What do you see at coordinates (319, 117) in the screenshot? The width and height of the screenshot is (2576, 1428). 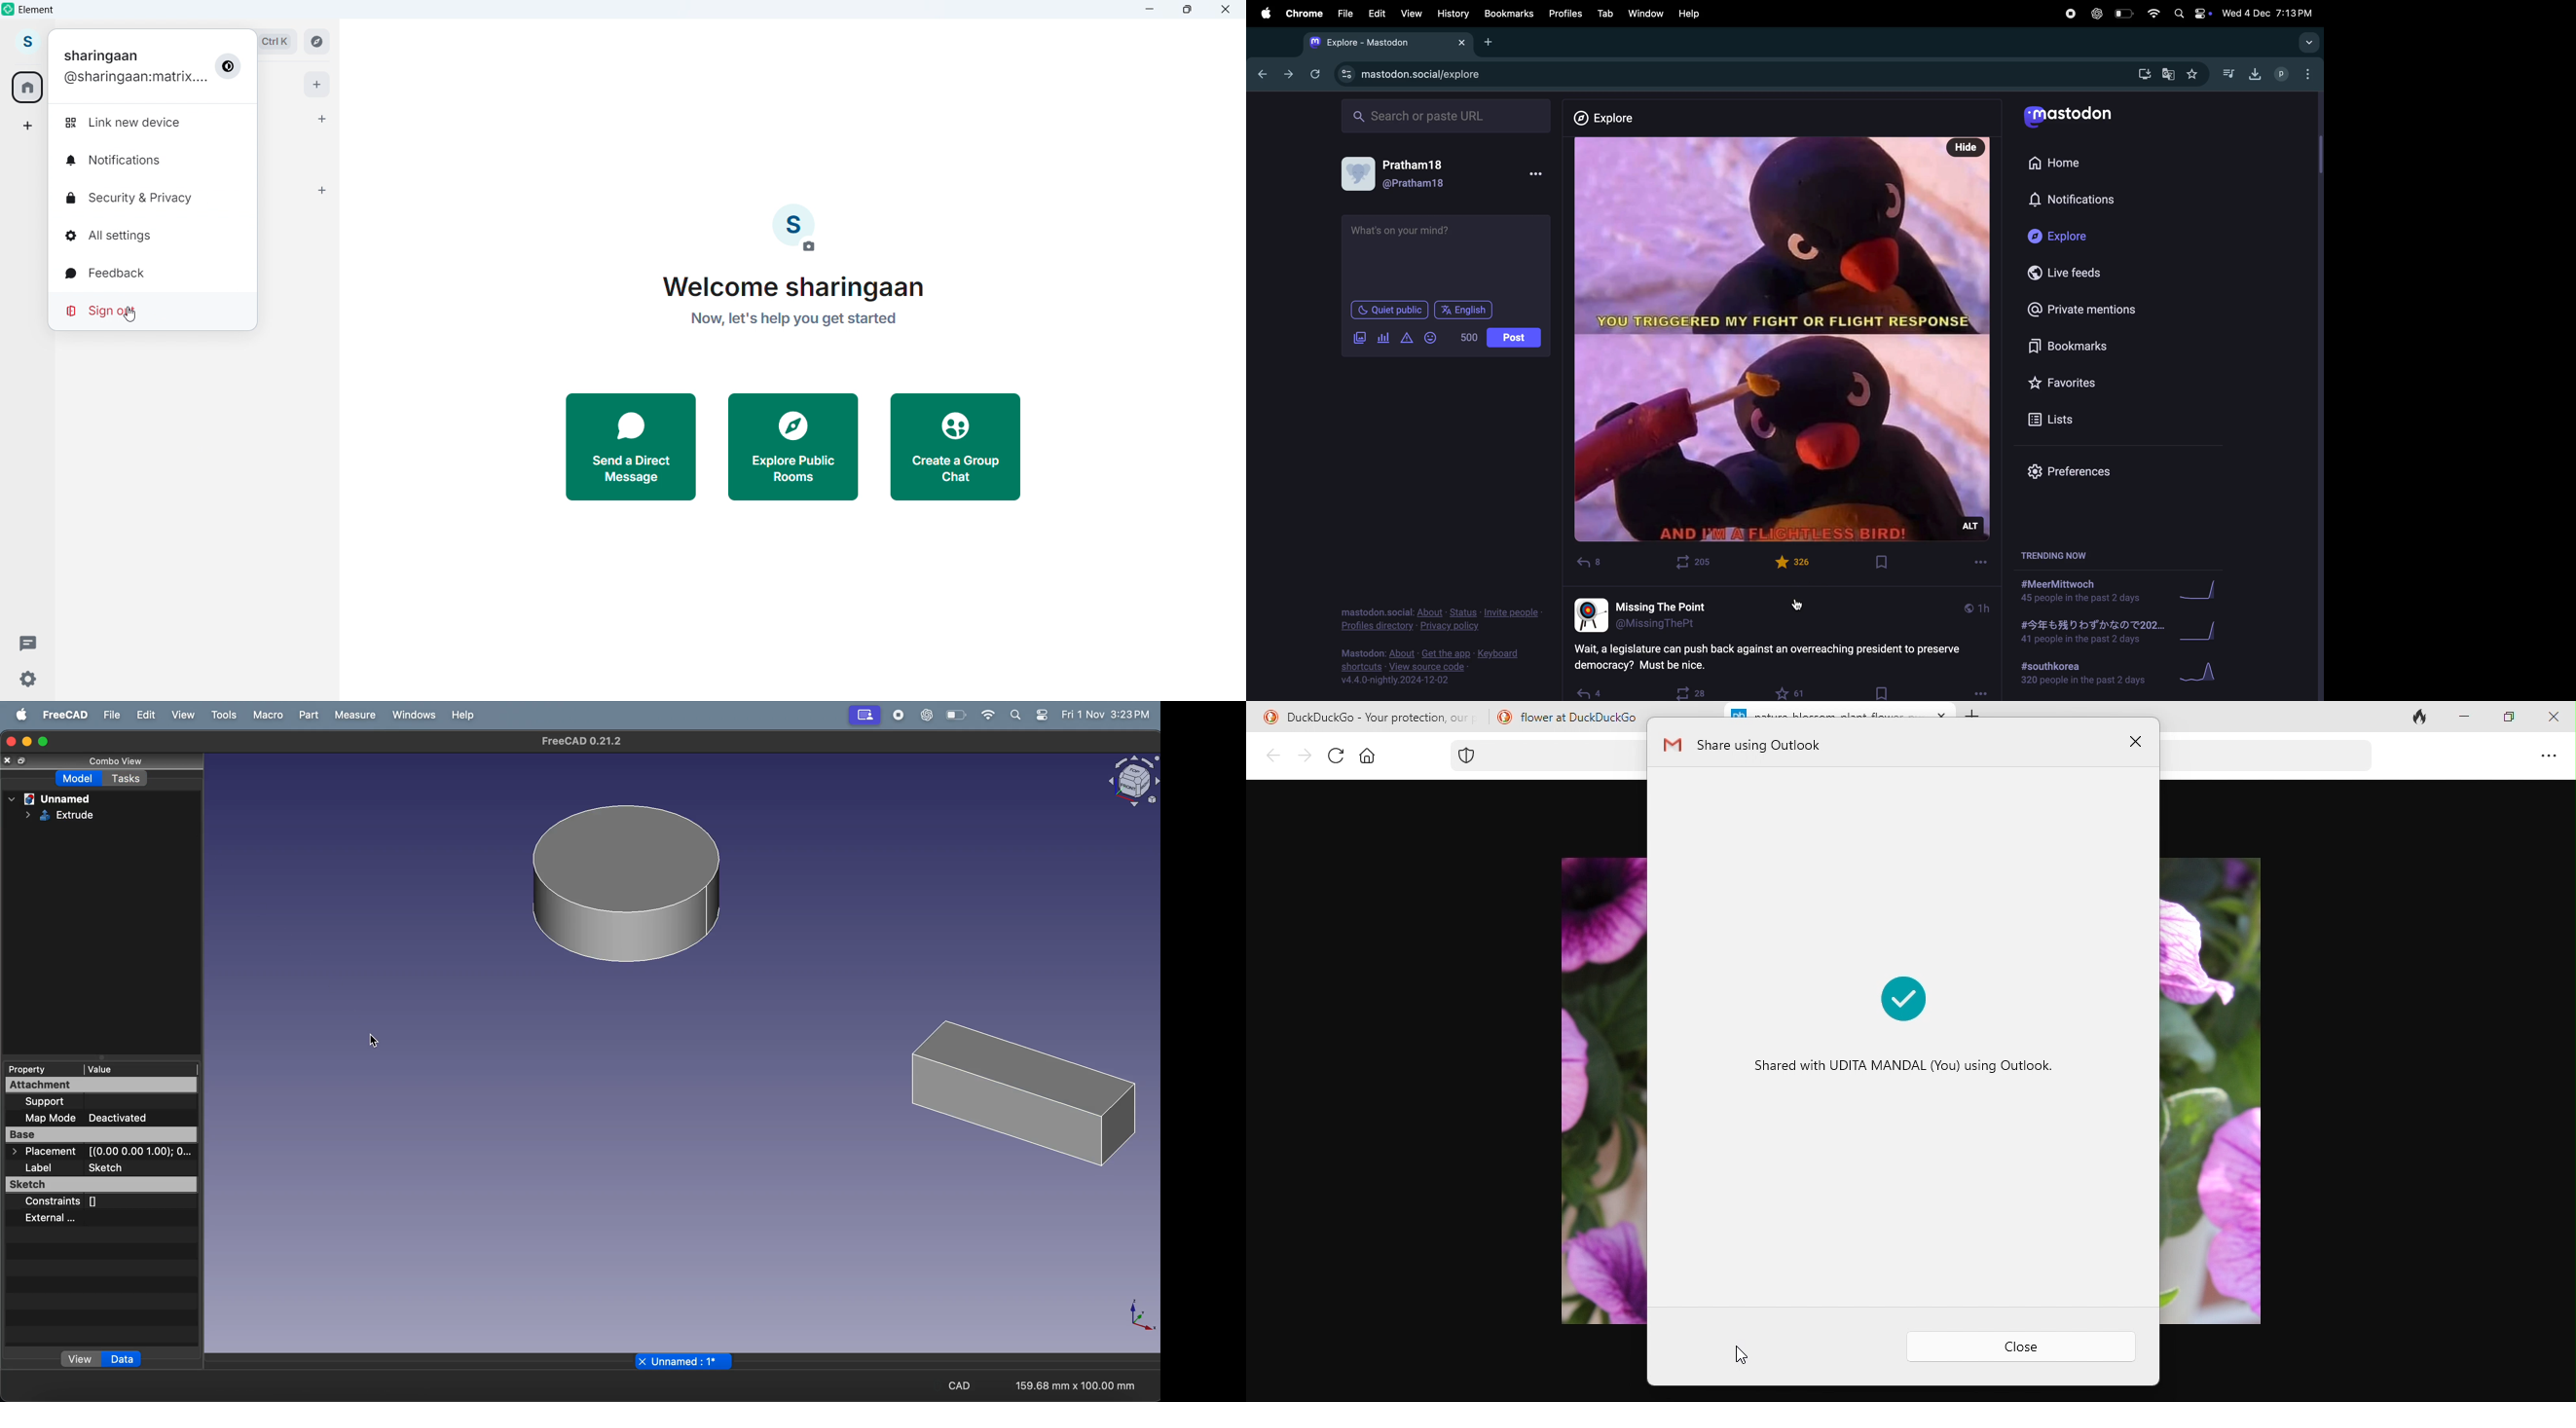 I see `Start chat ` at bounding box center [319, 117].